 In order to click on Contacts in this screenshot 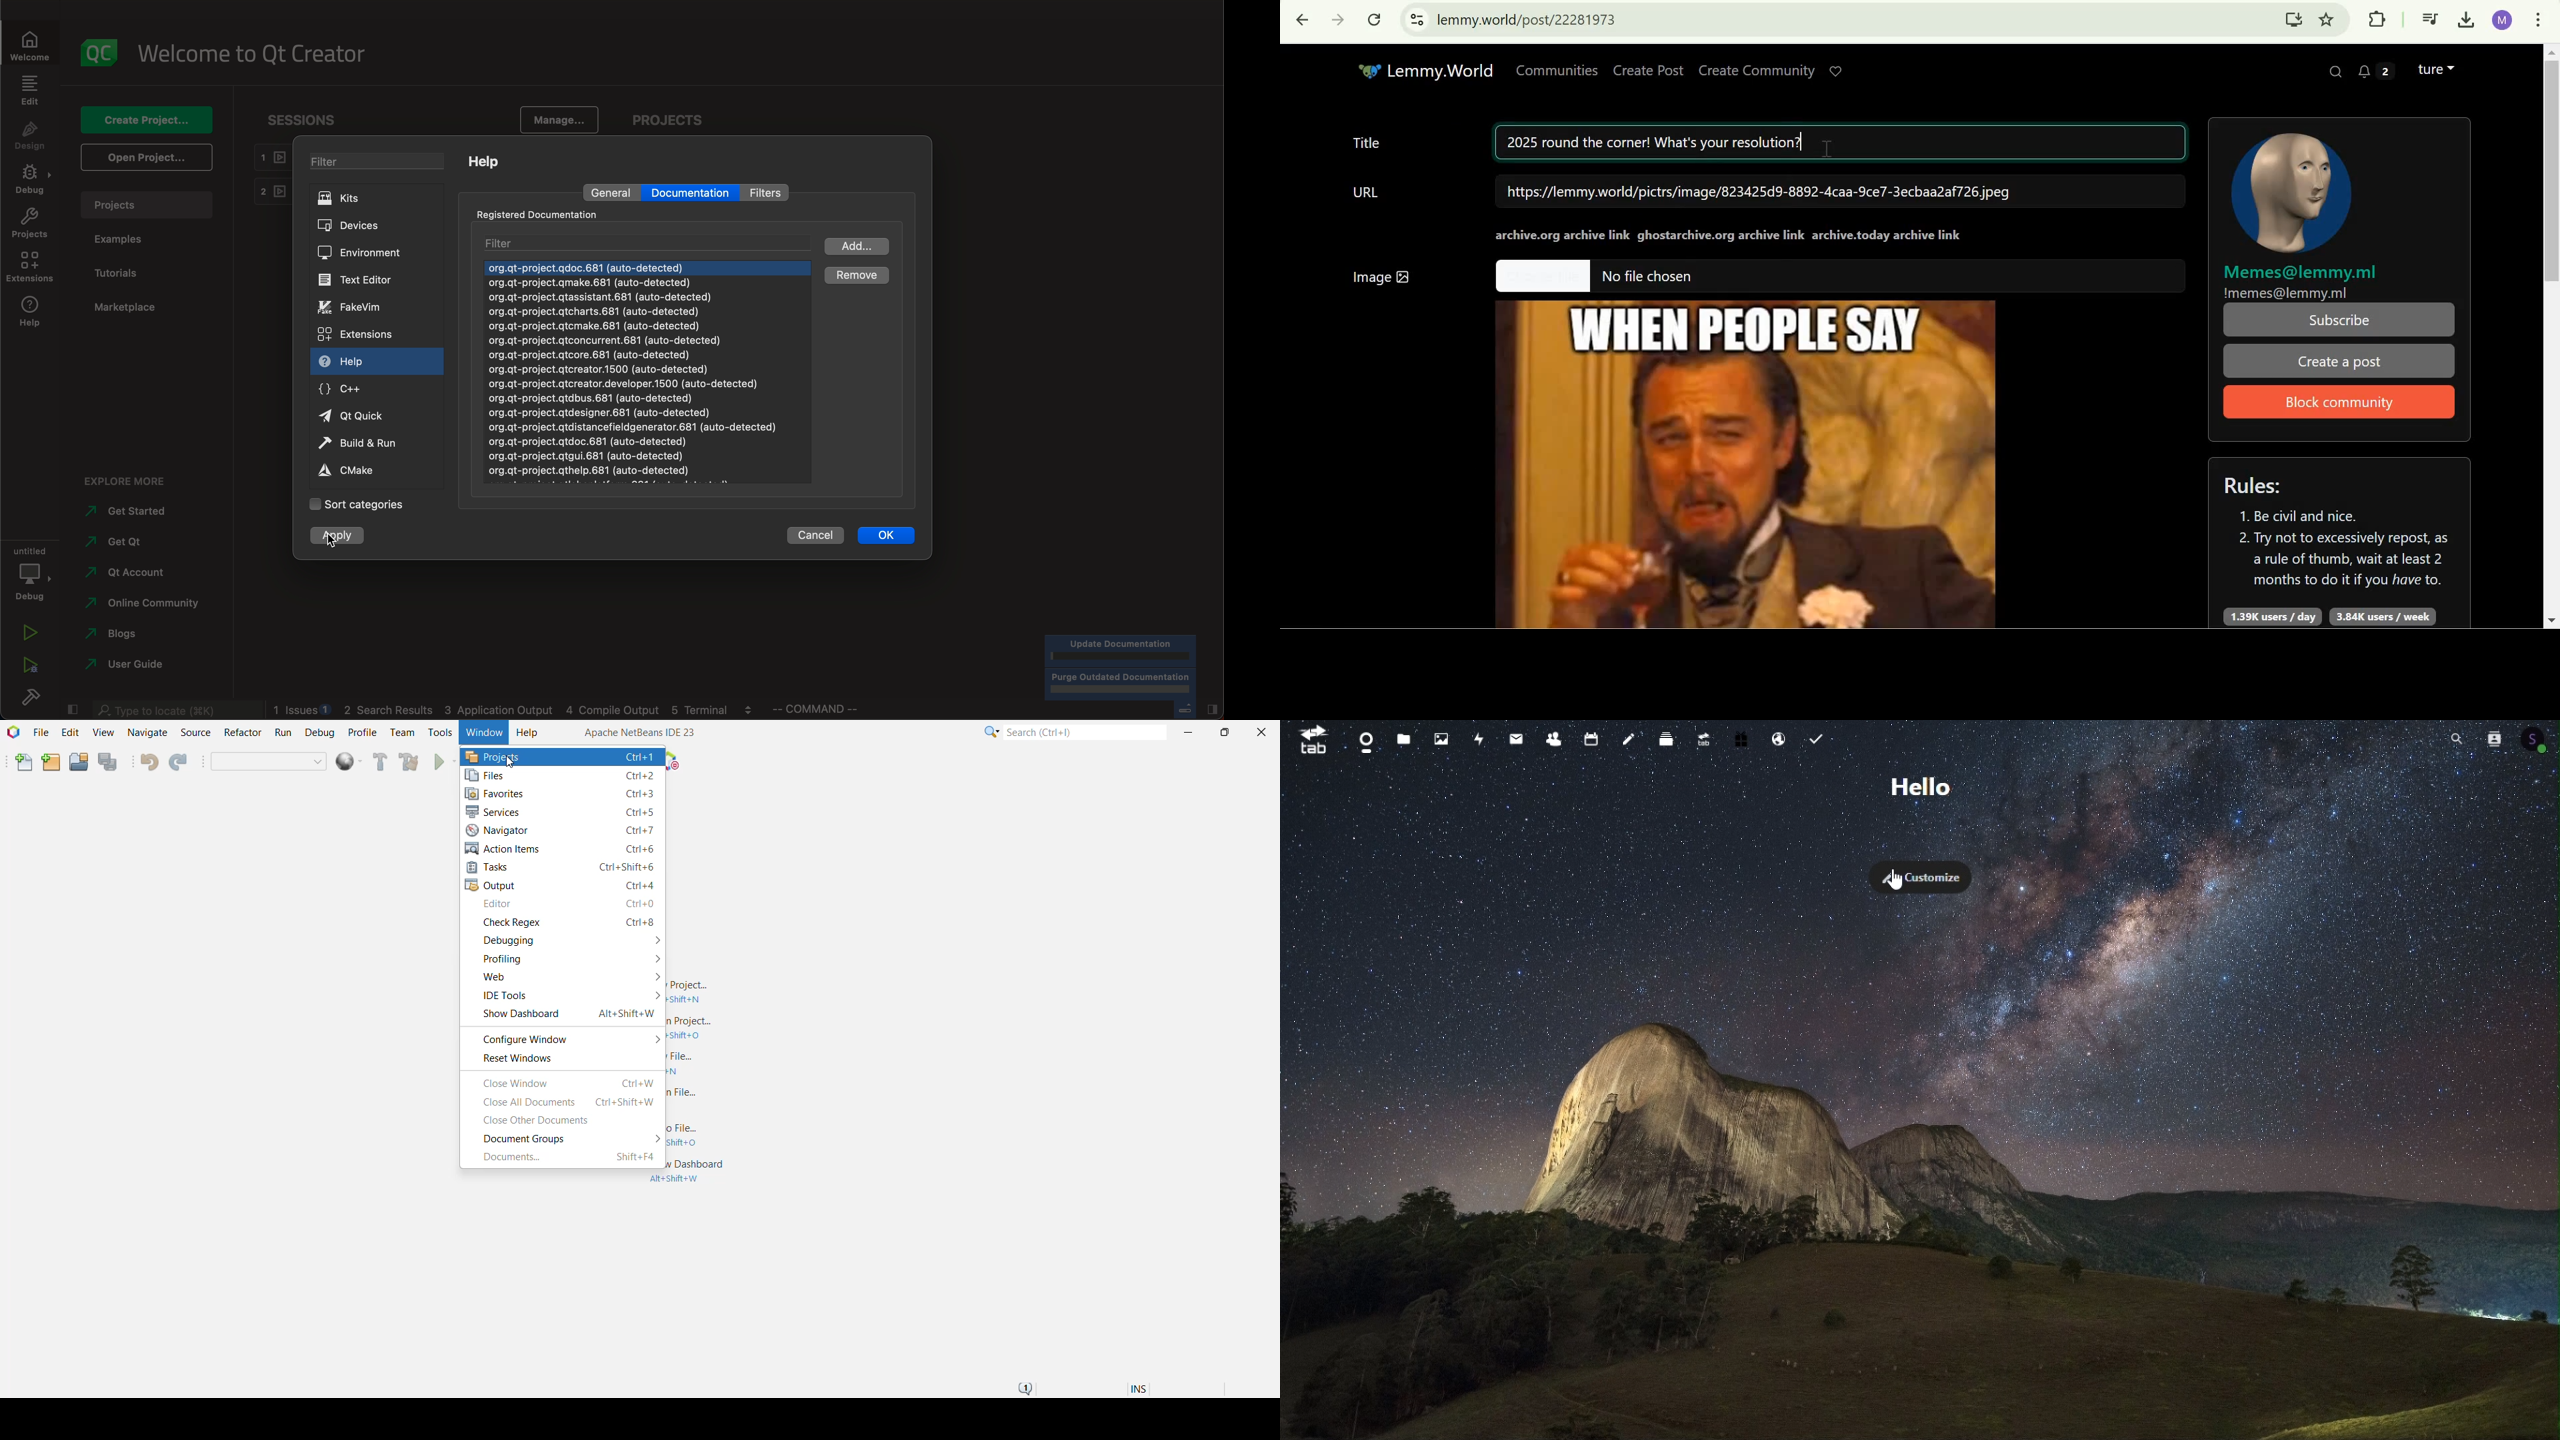, I will do `click(1552, 738)`.